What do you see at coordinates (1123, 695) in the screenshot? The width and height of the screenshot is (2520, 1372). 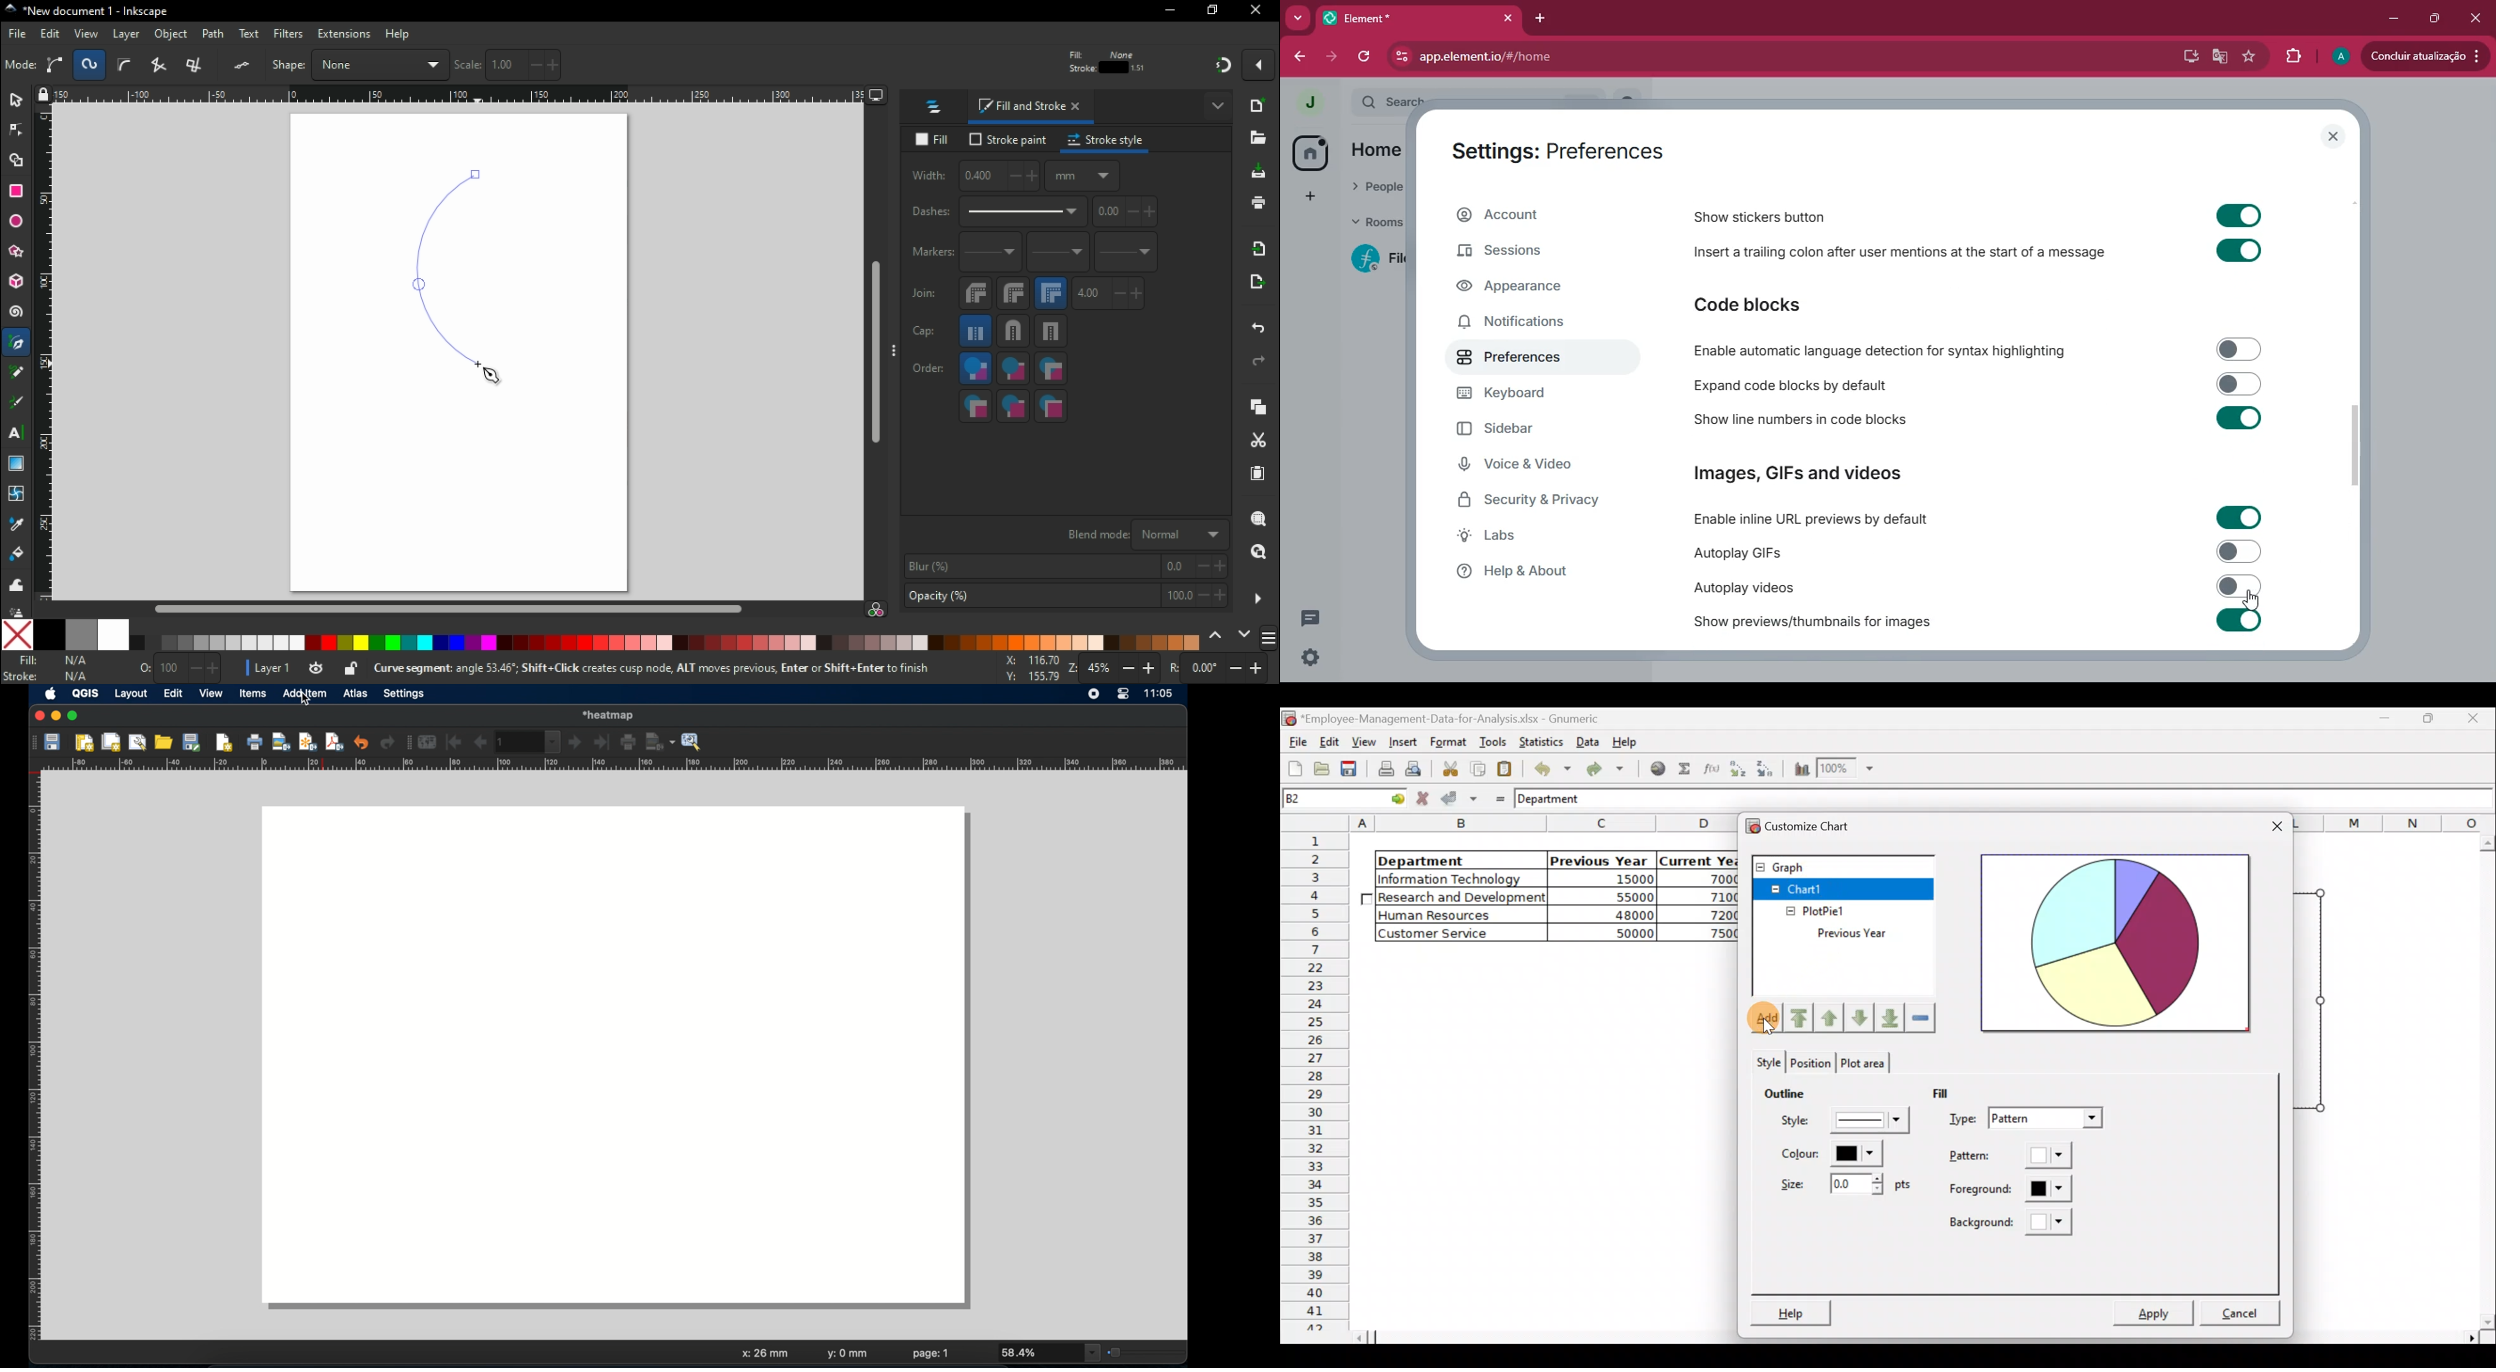 I see `control center` at bounding box center [1123, 695].